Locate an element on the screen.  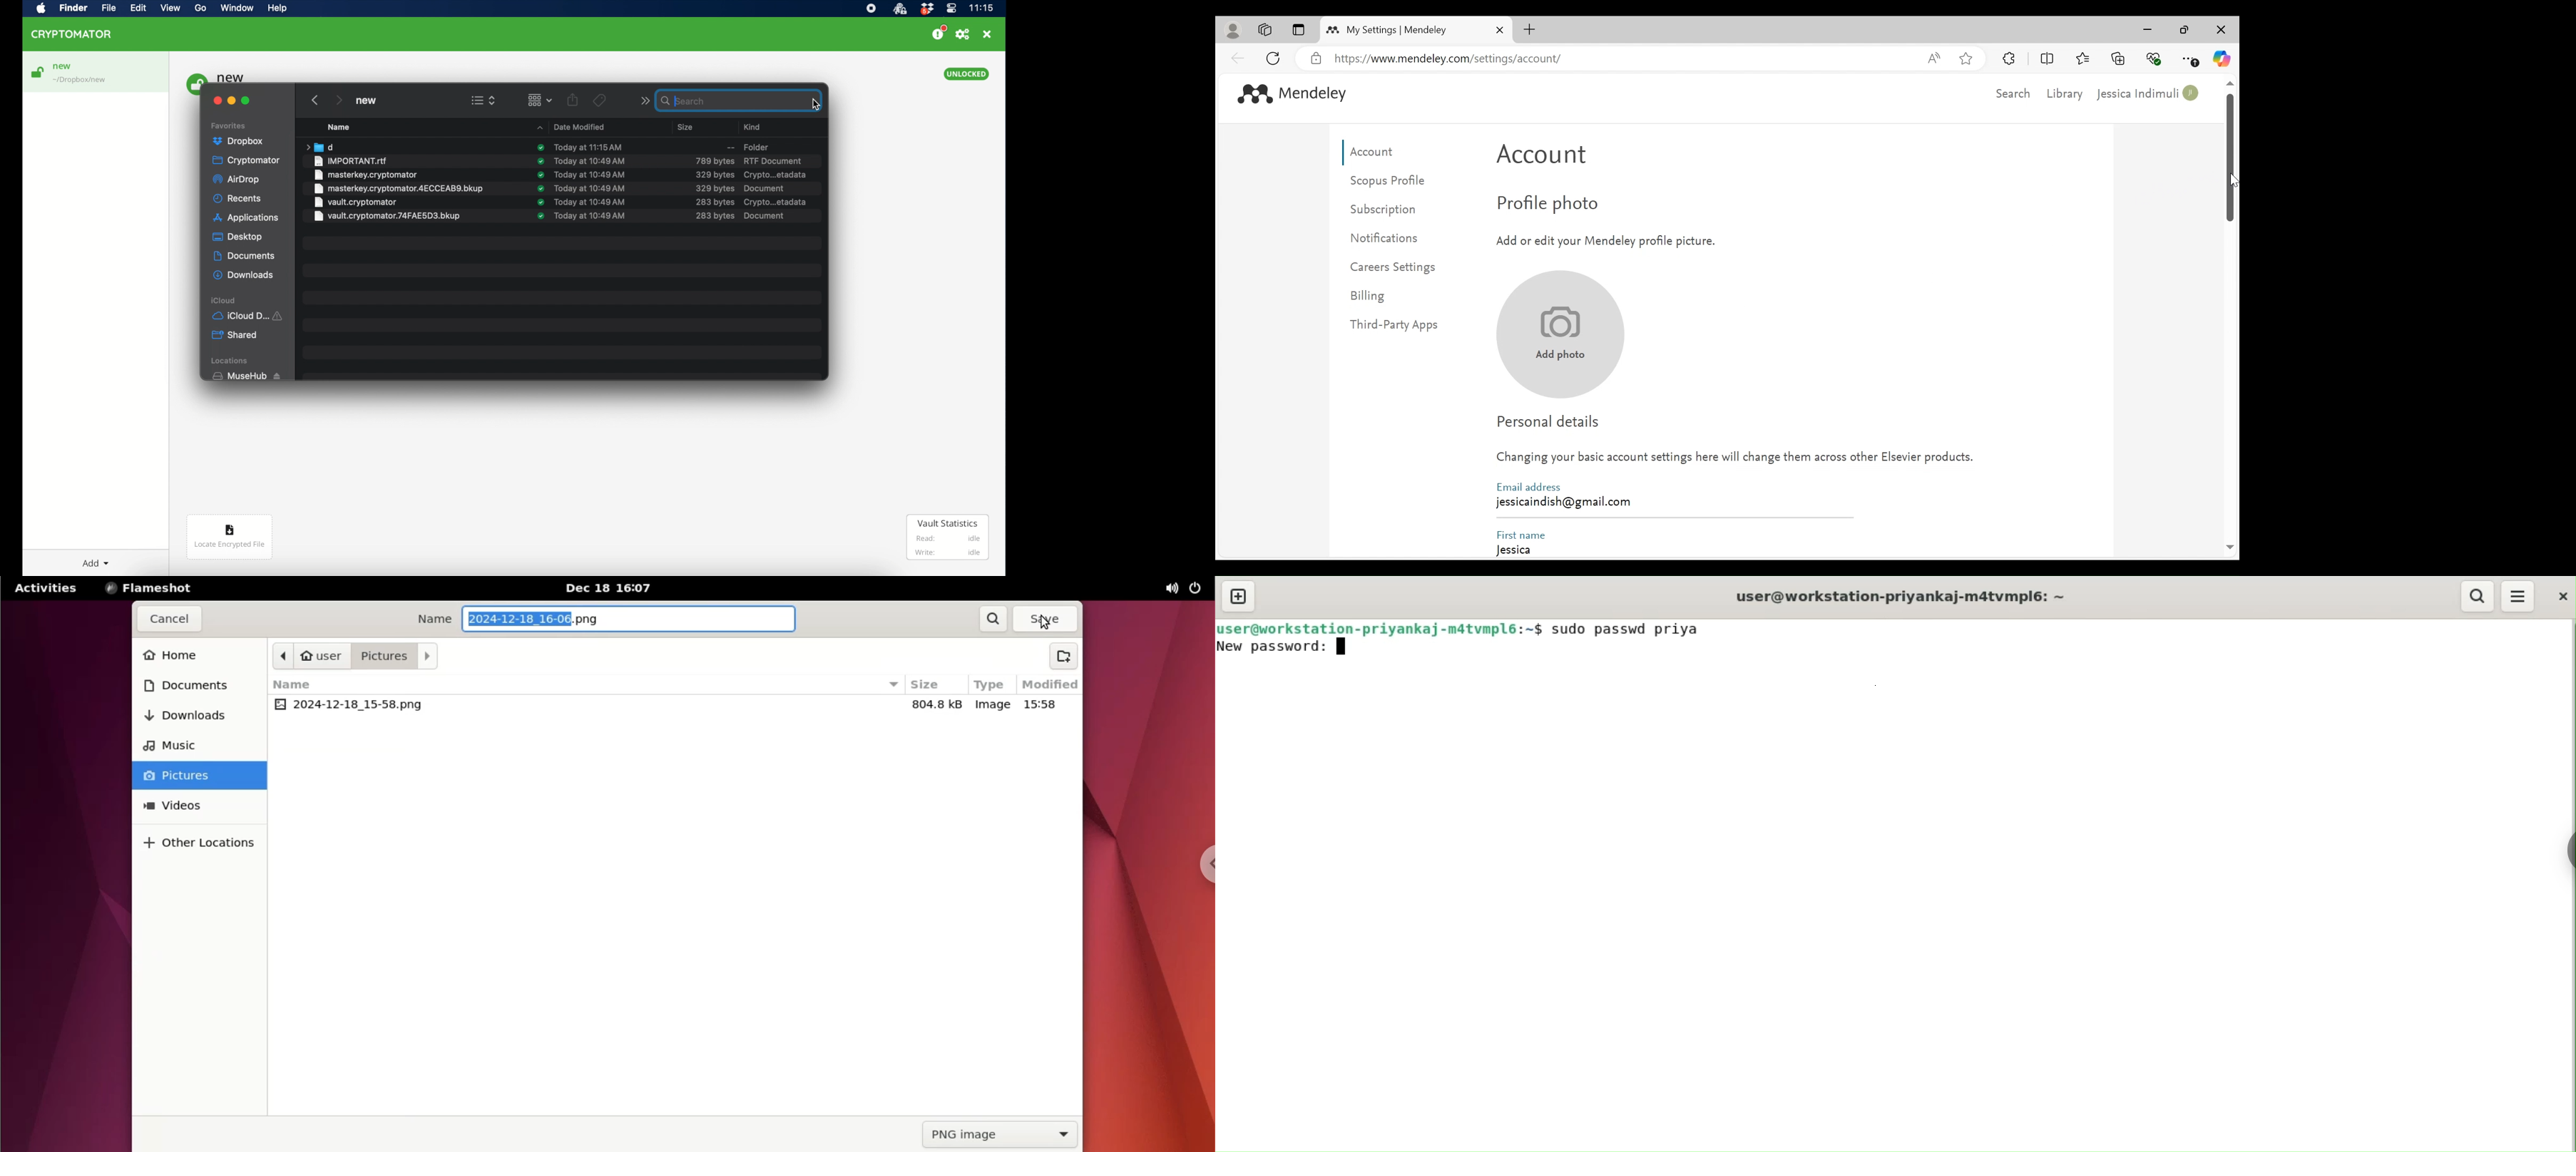
iCloud is located at coordinates (249, 316).